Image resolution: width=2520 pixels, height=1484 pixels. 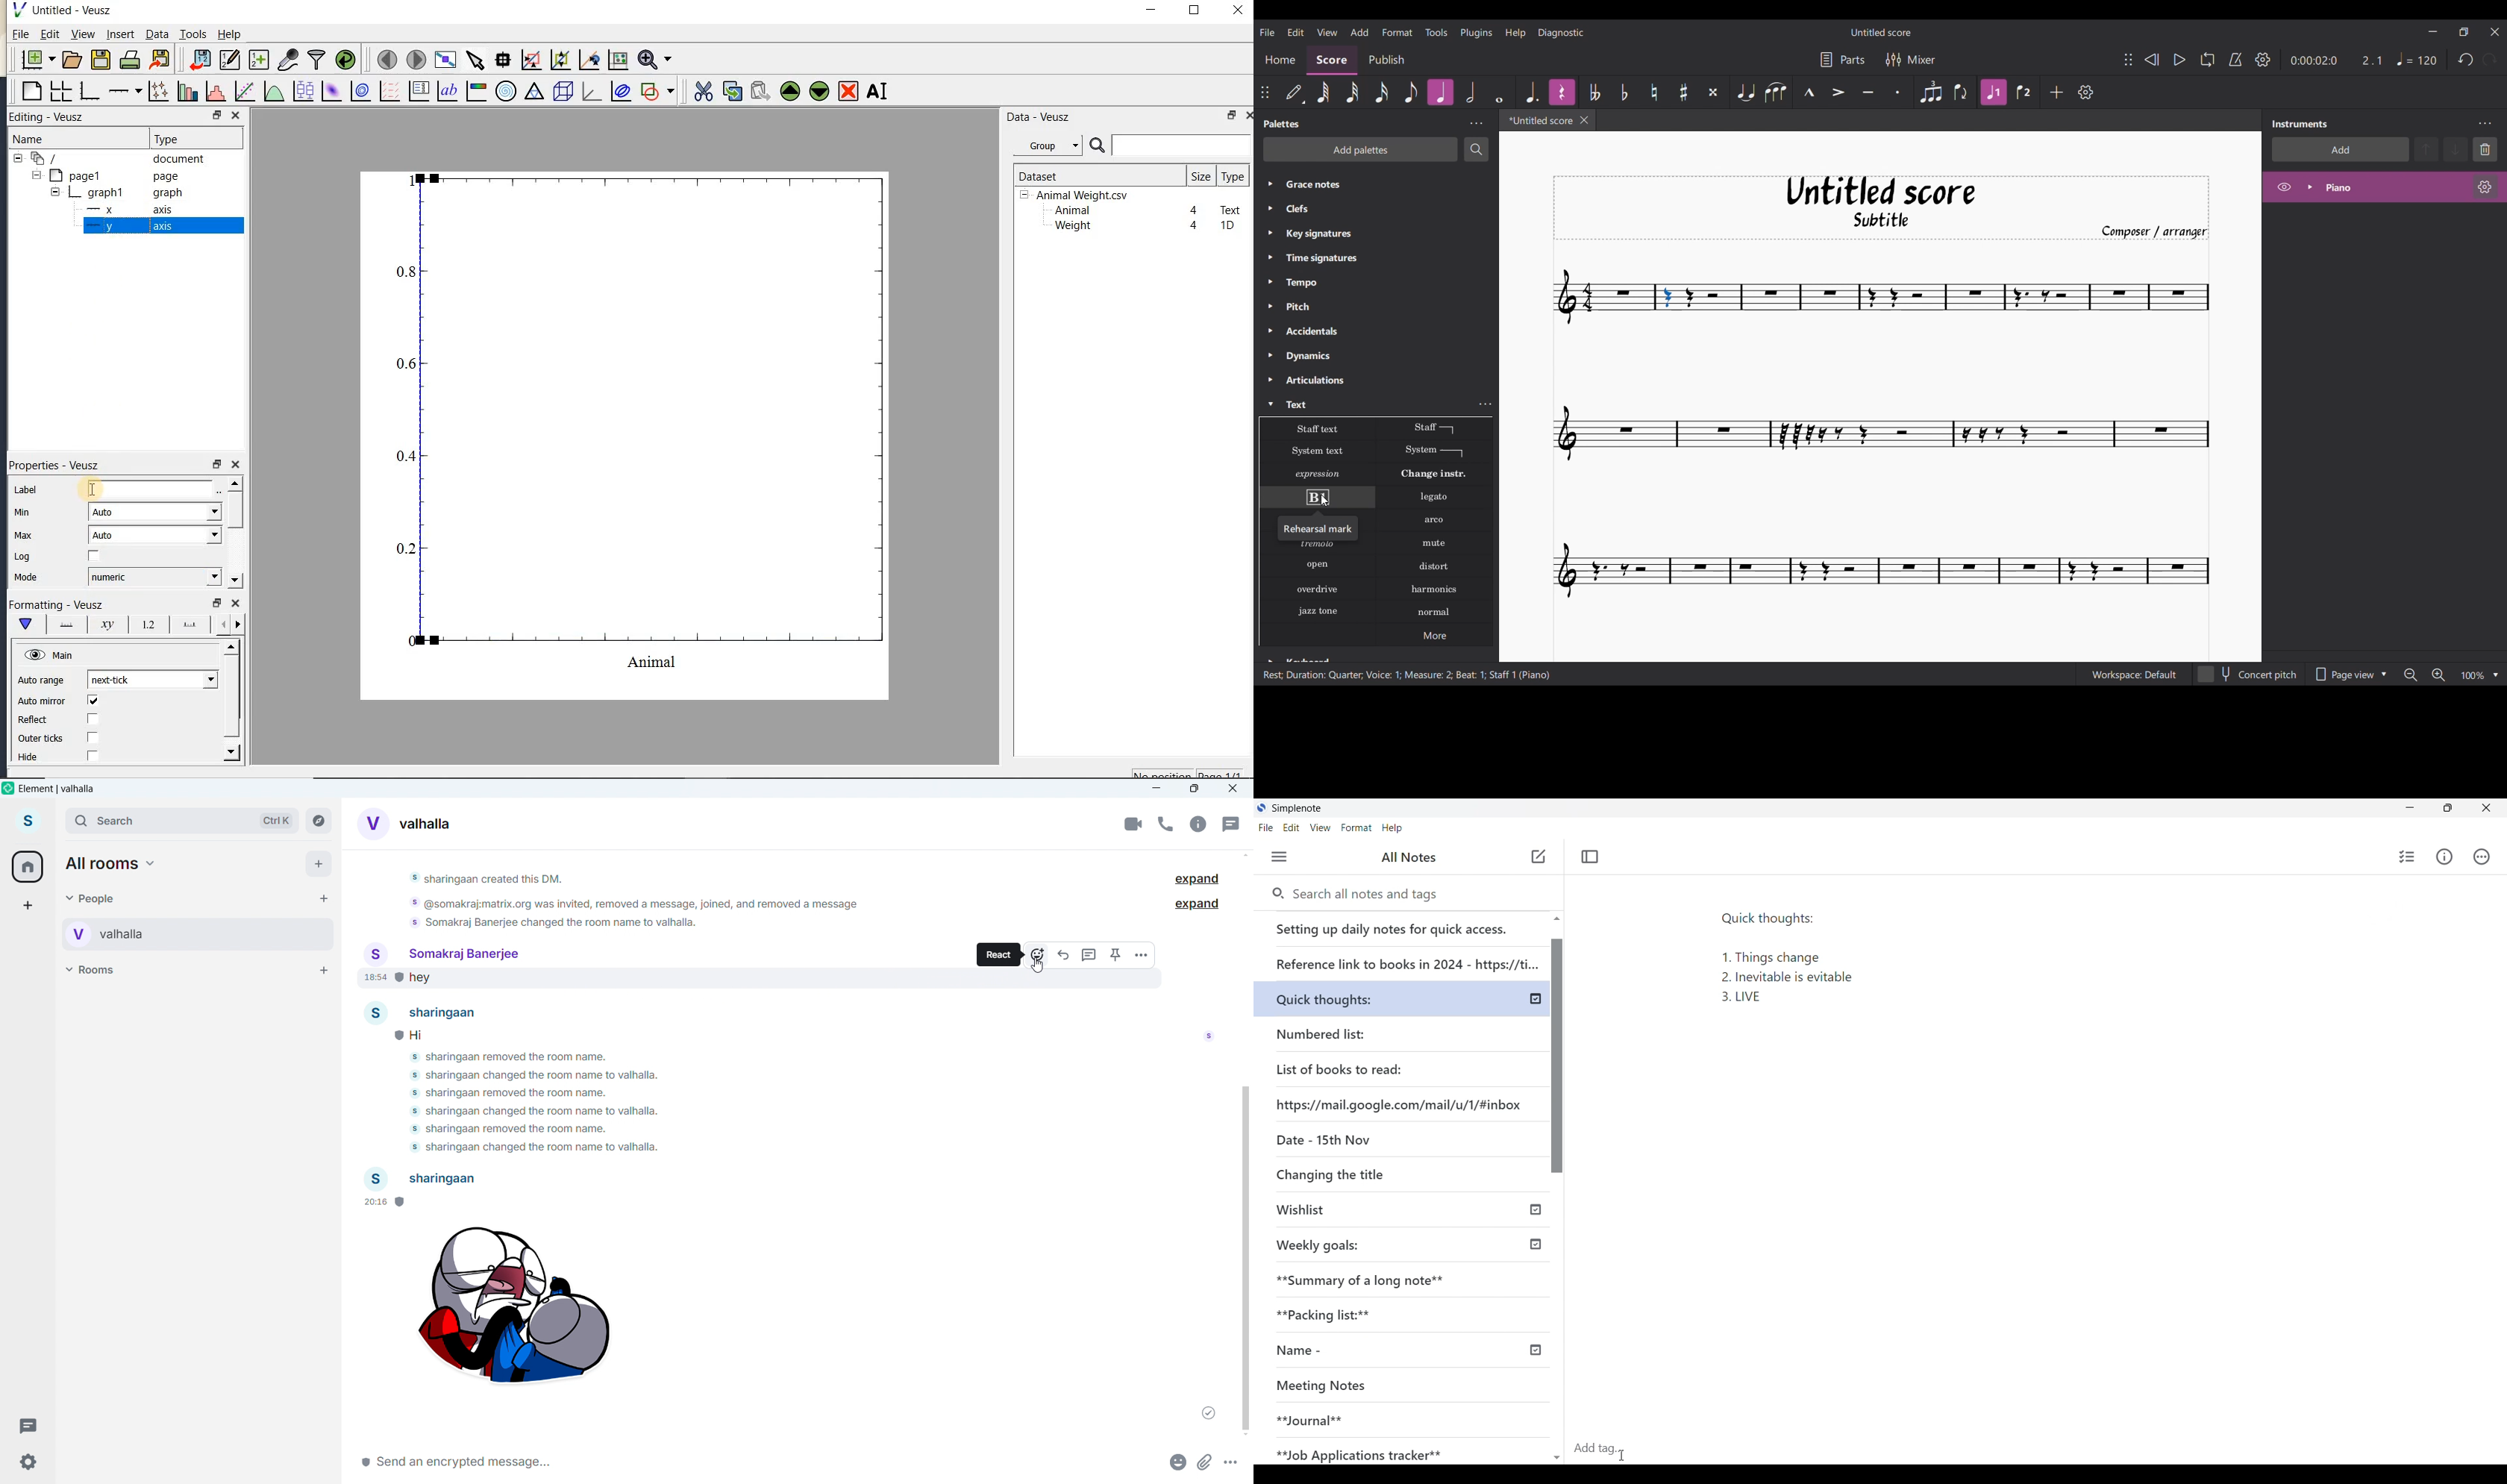 What do you see at coordinates (1470, 92) in the screenshot?
I see `Half note` at bounding box center [1470, 92].